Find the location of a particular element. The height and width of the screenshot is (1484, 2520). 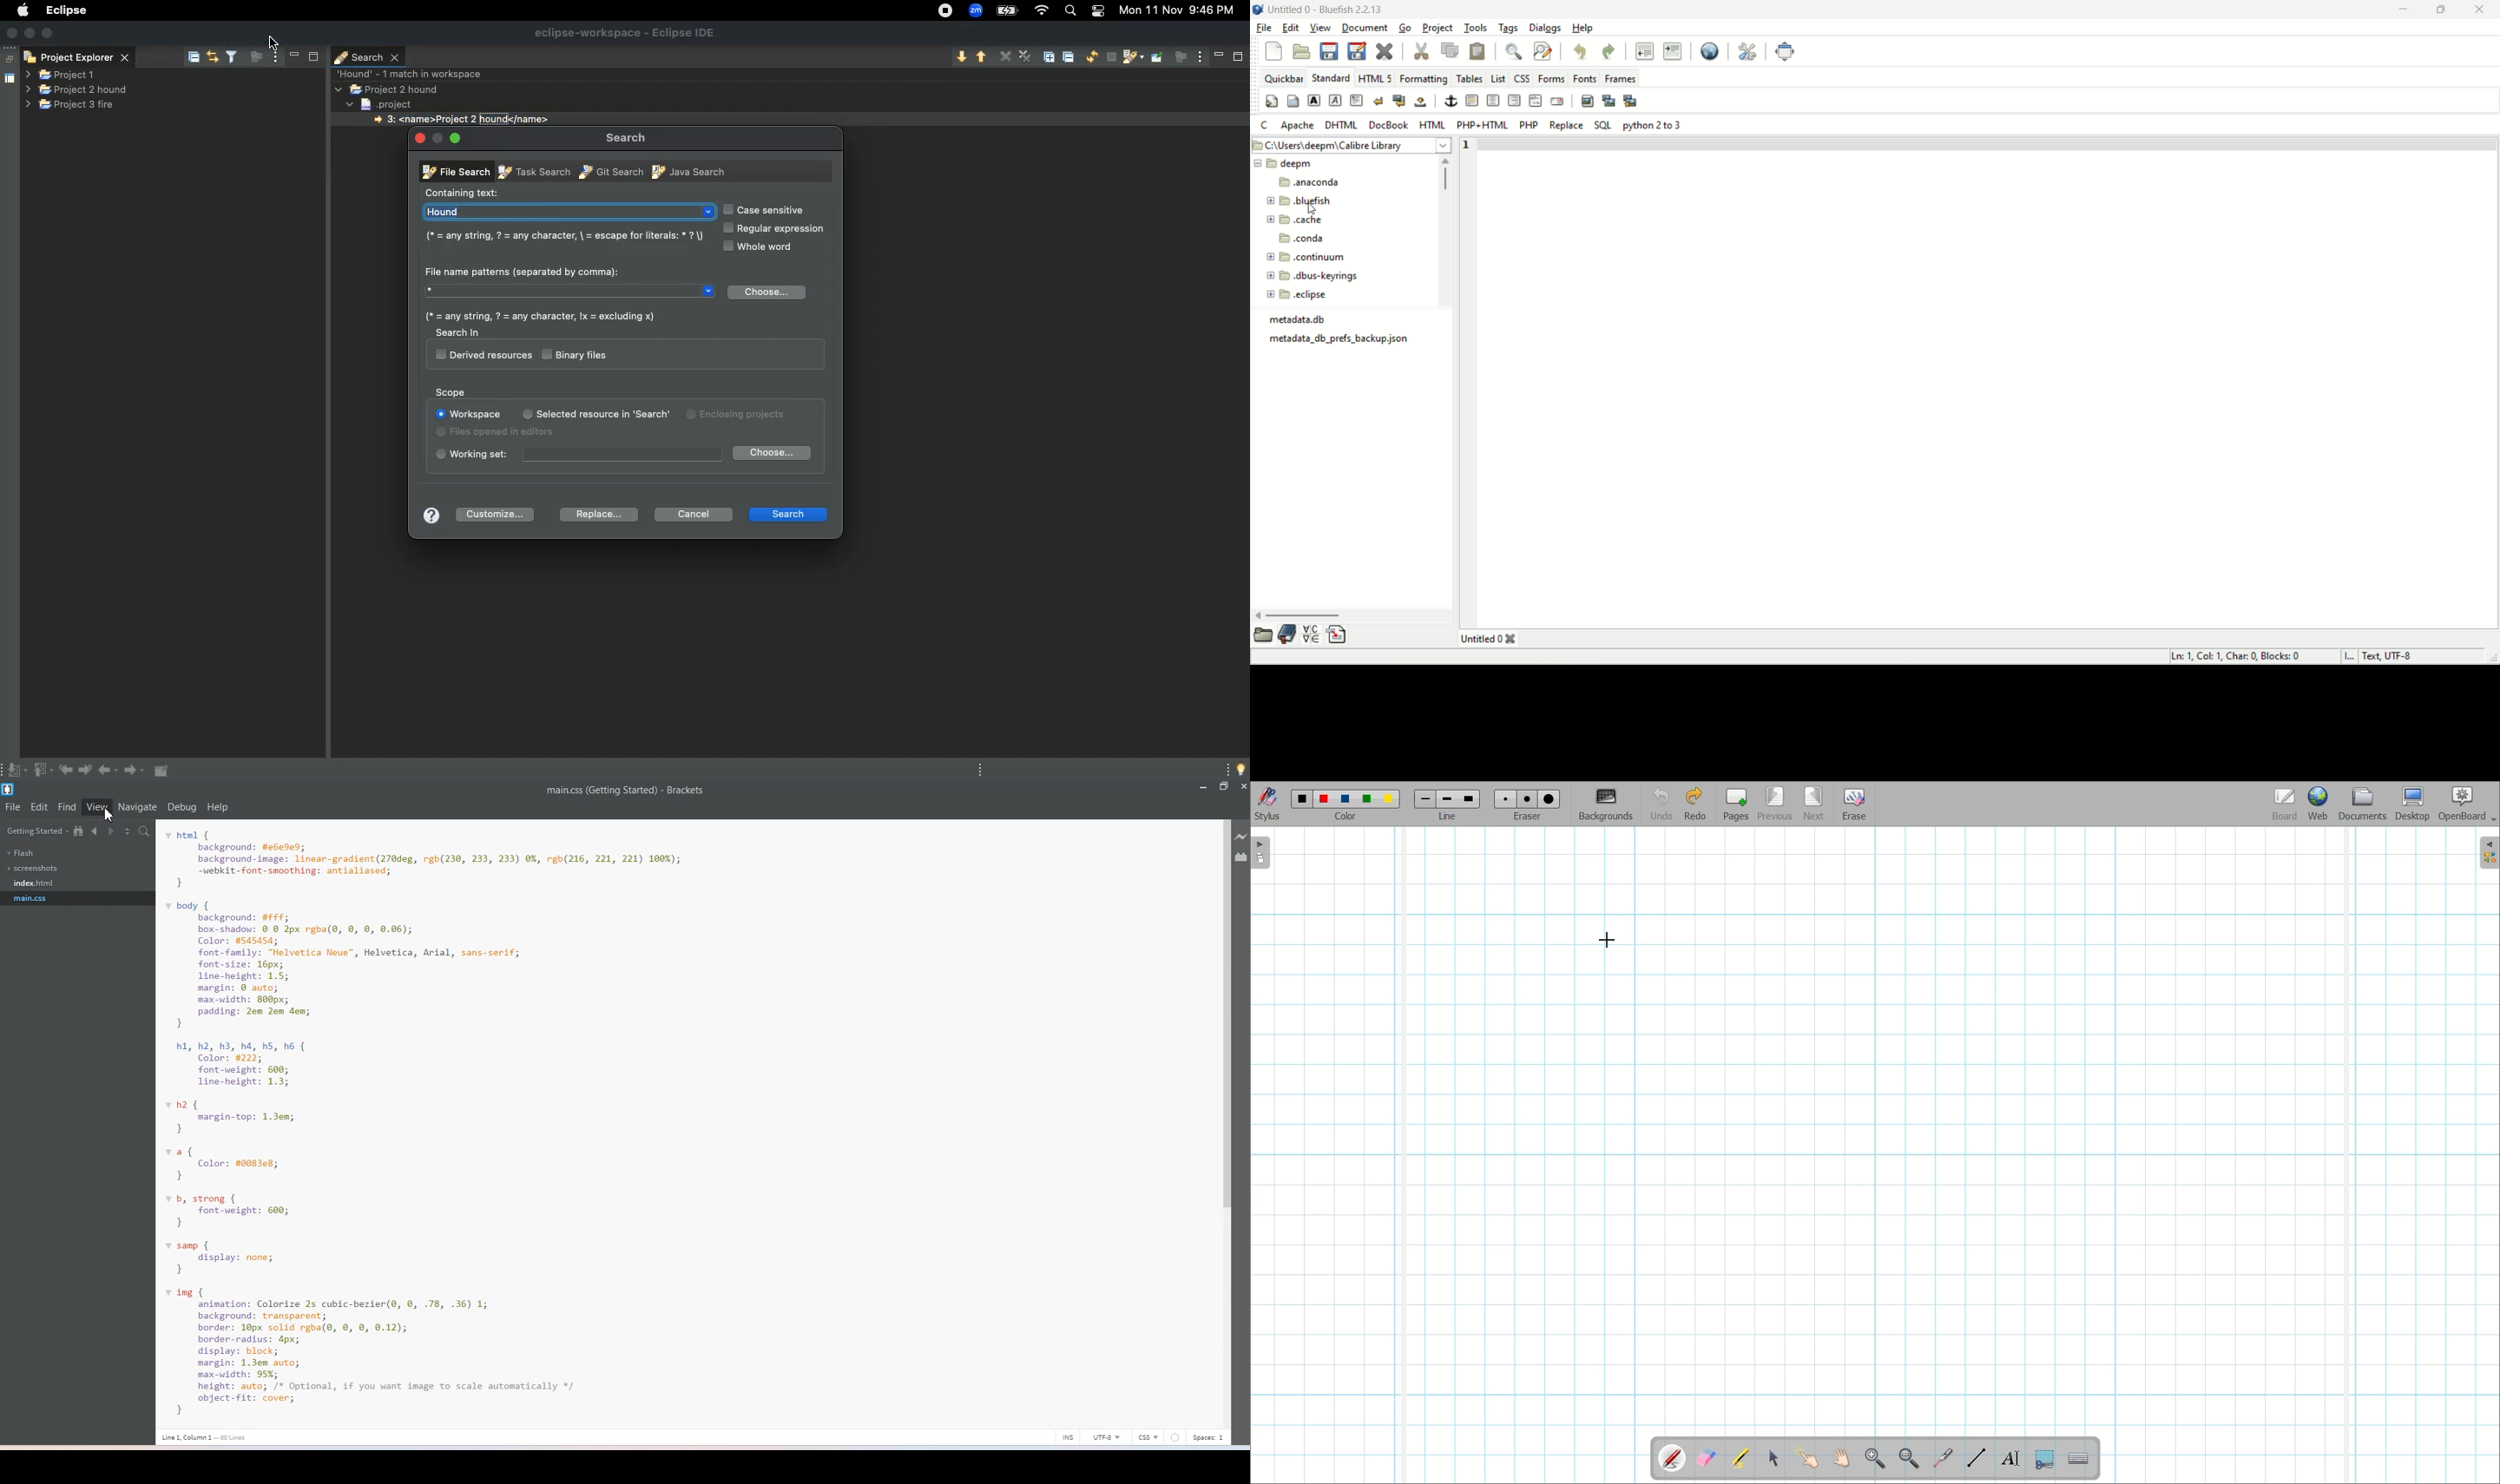

Internet is located at coordinates (1043, 11).